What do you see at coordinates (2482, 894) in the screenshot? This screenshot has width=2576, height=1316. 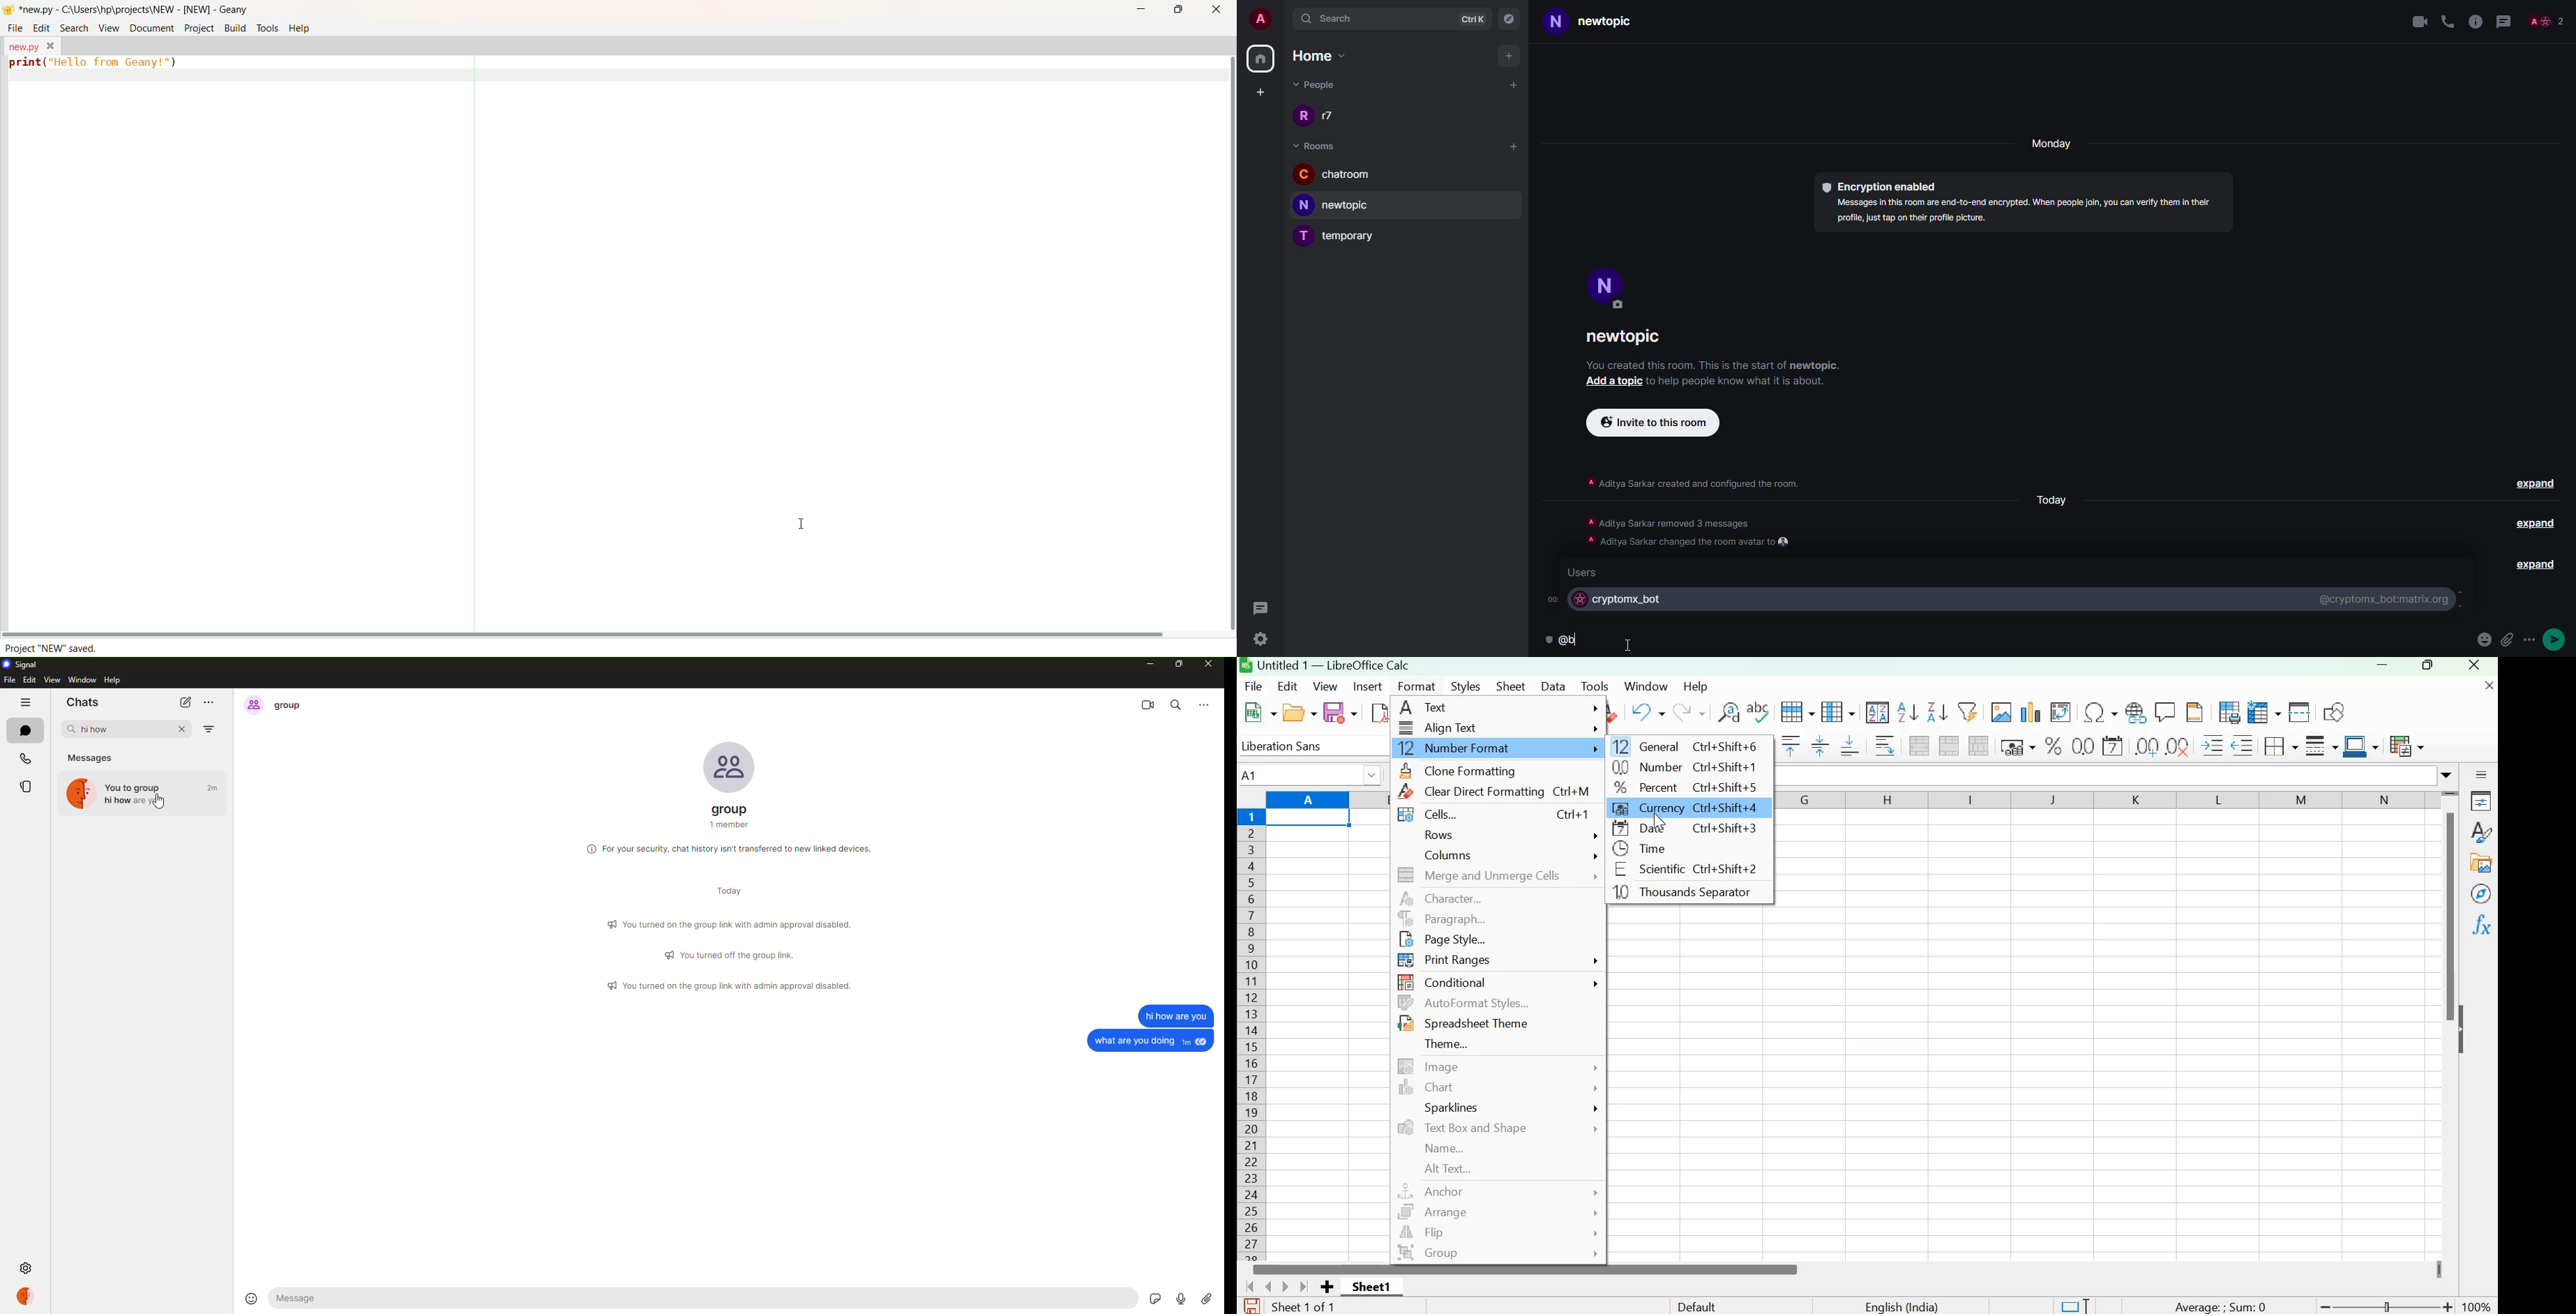 I see `Navigator` at bounding box center [2482, 894].